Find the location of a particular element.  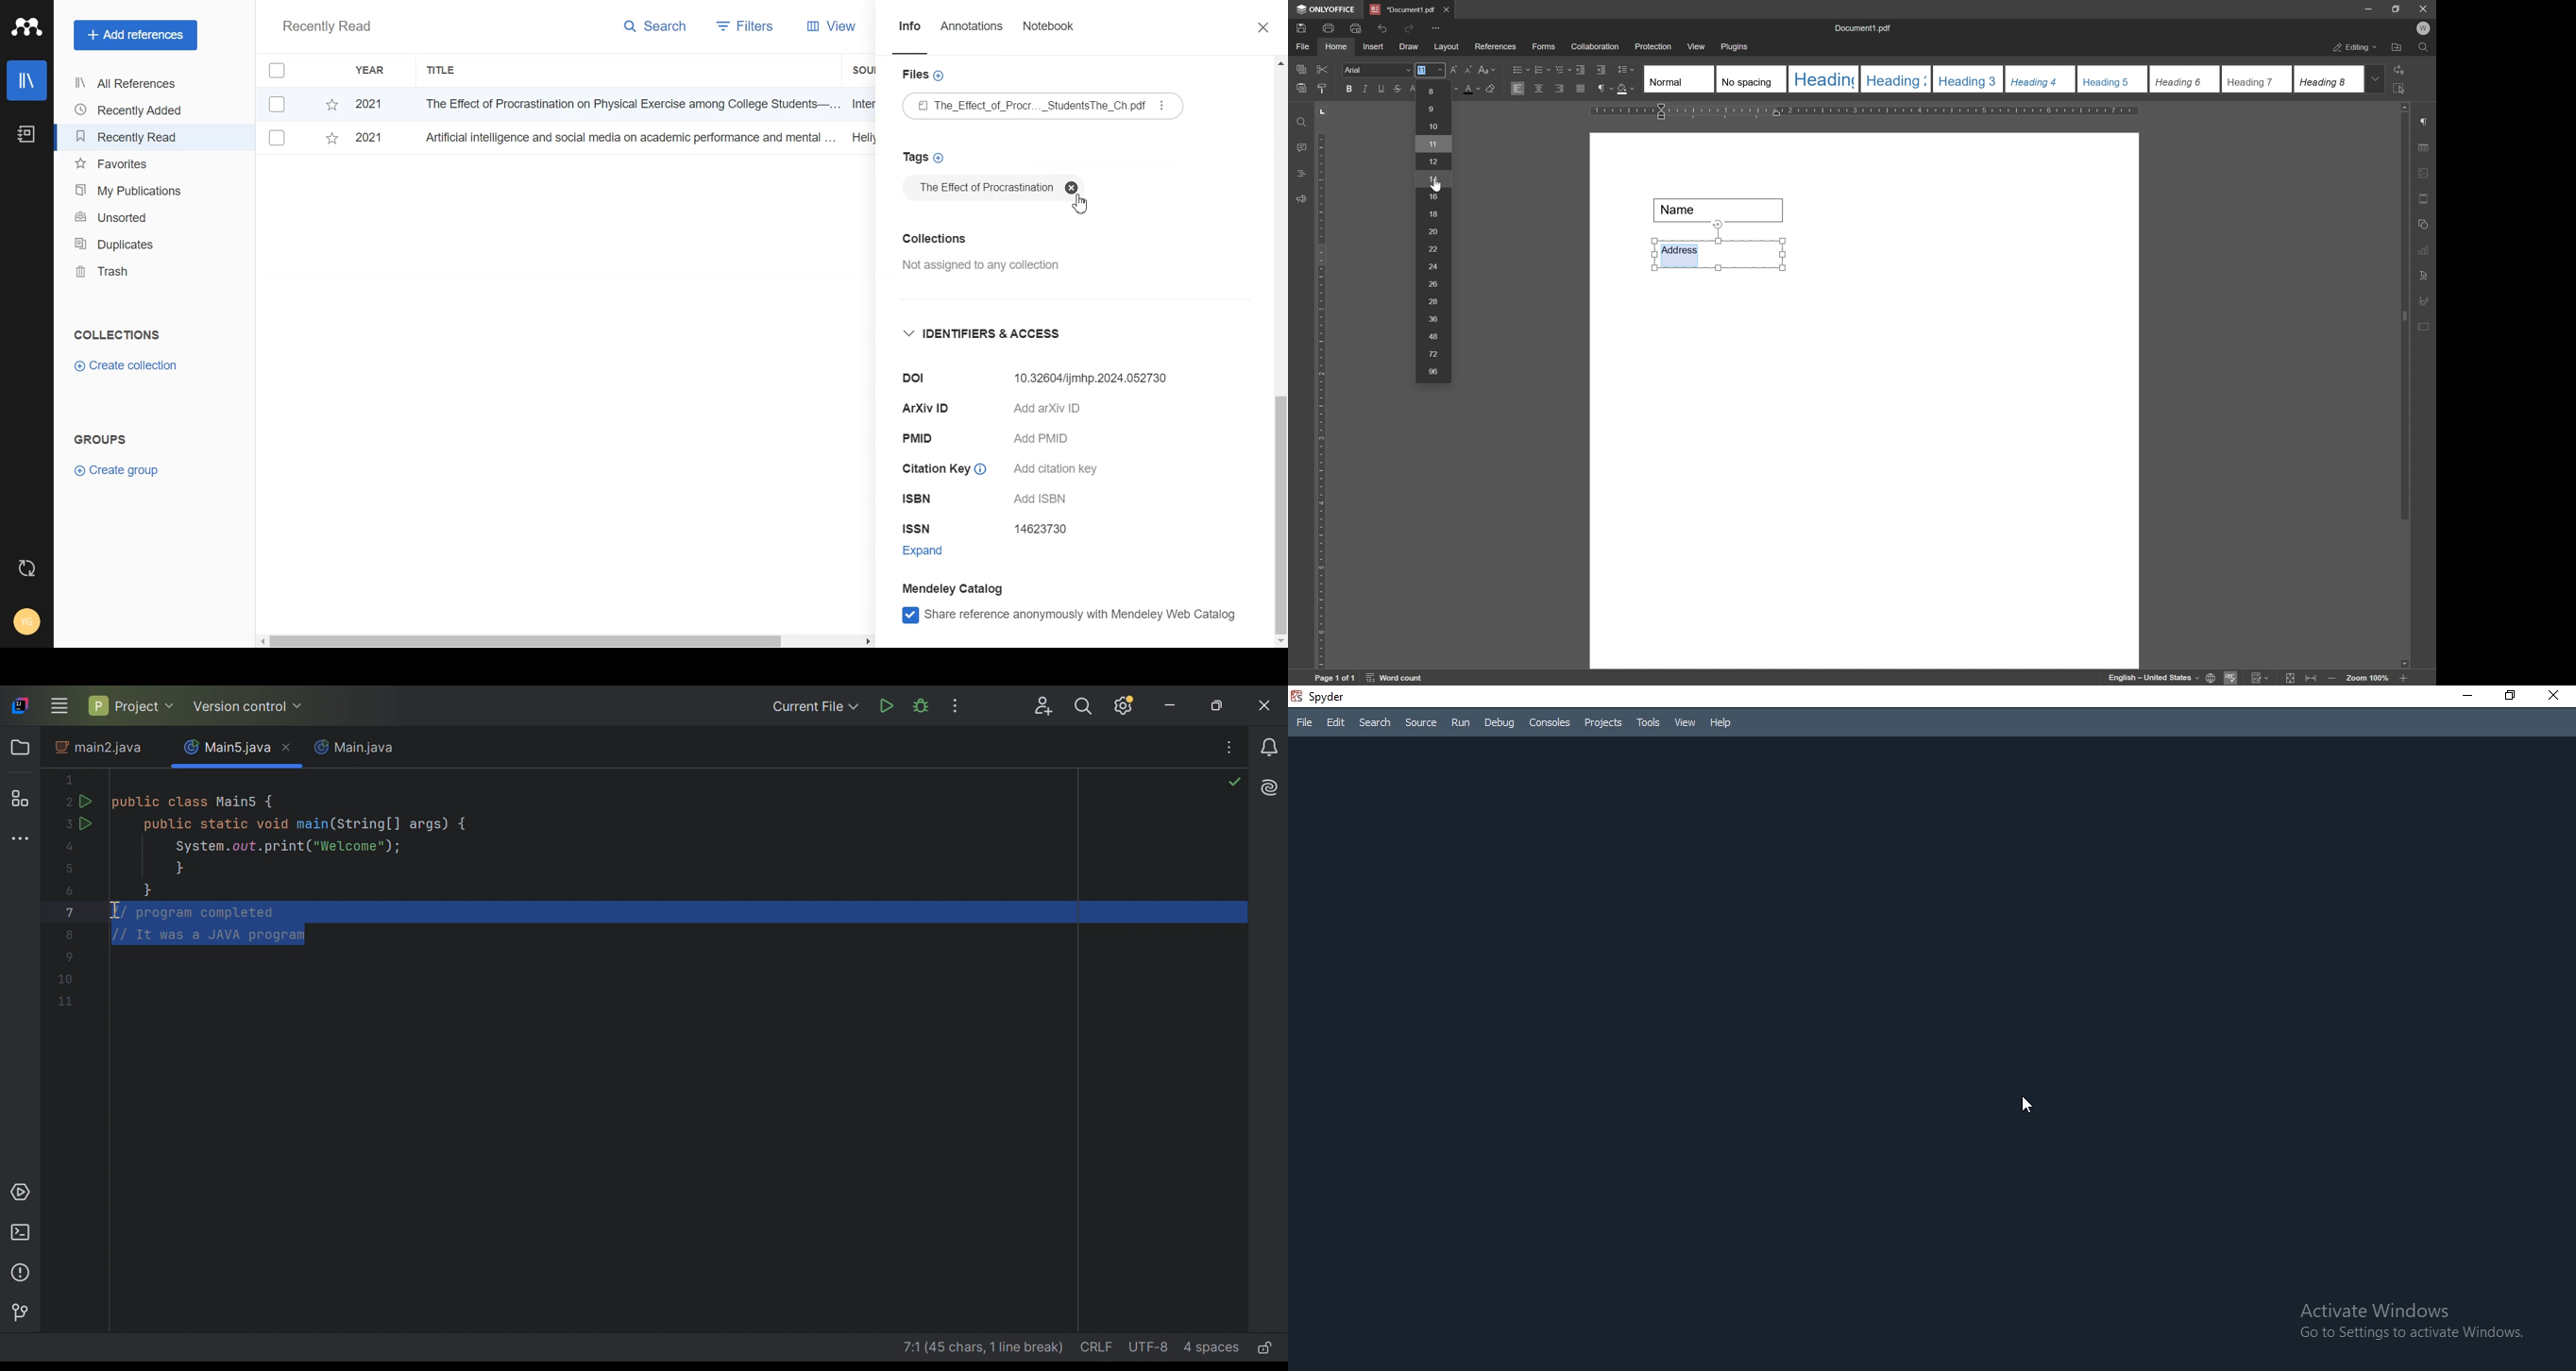

Year is located at coordinates (372, 70).